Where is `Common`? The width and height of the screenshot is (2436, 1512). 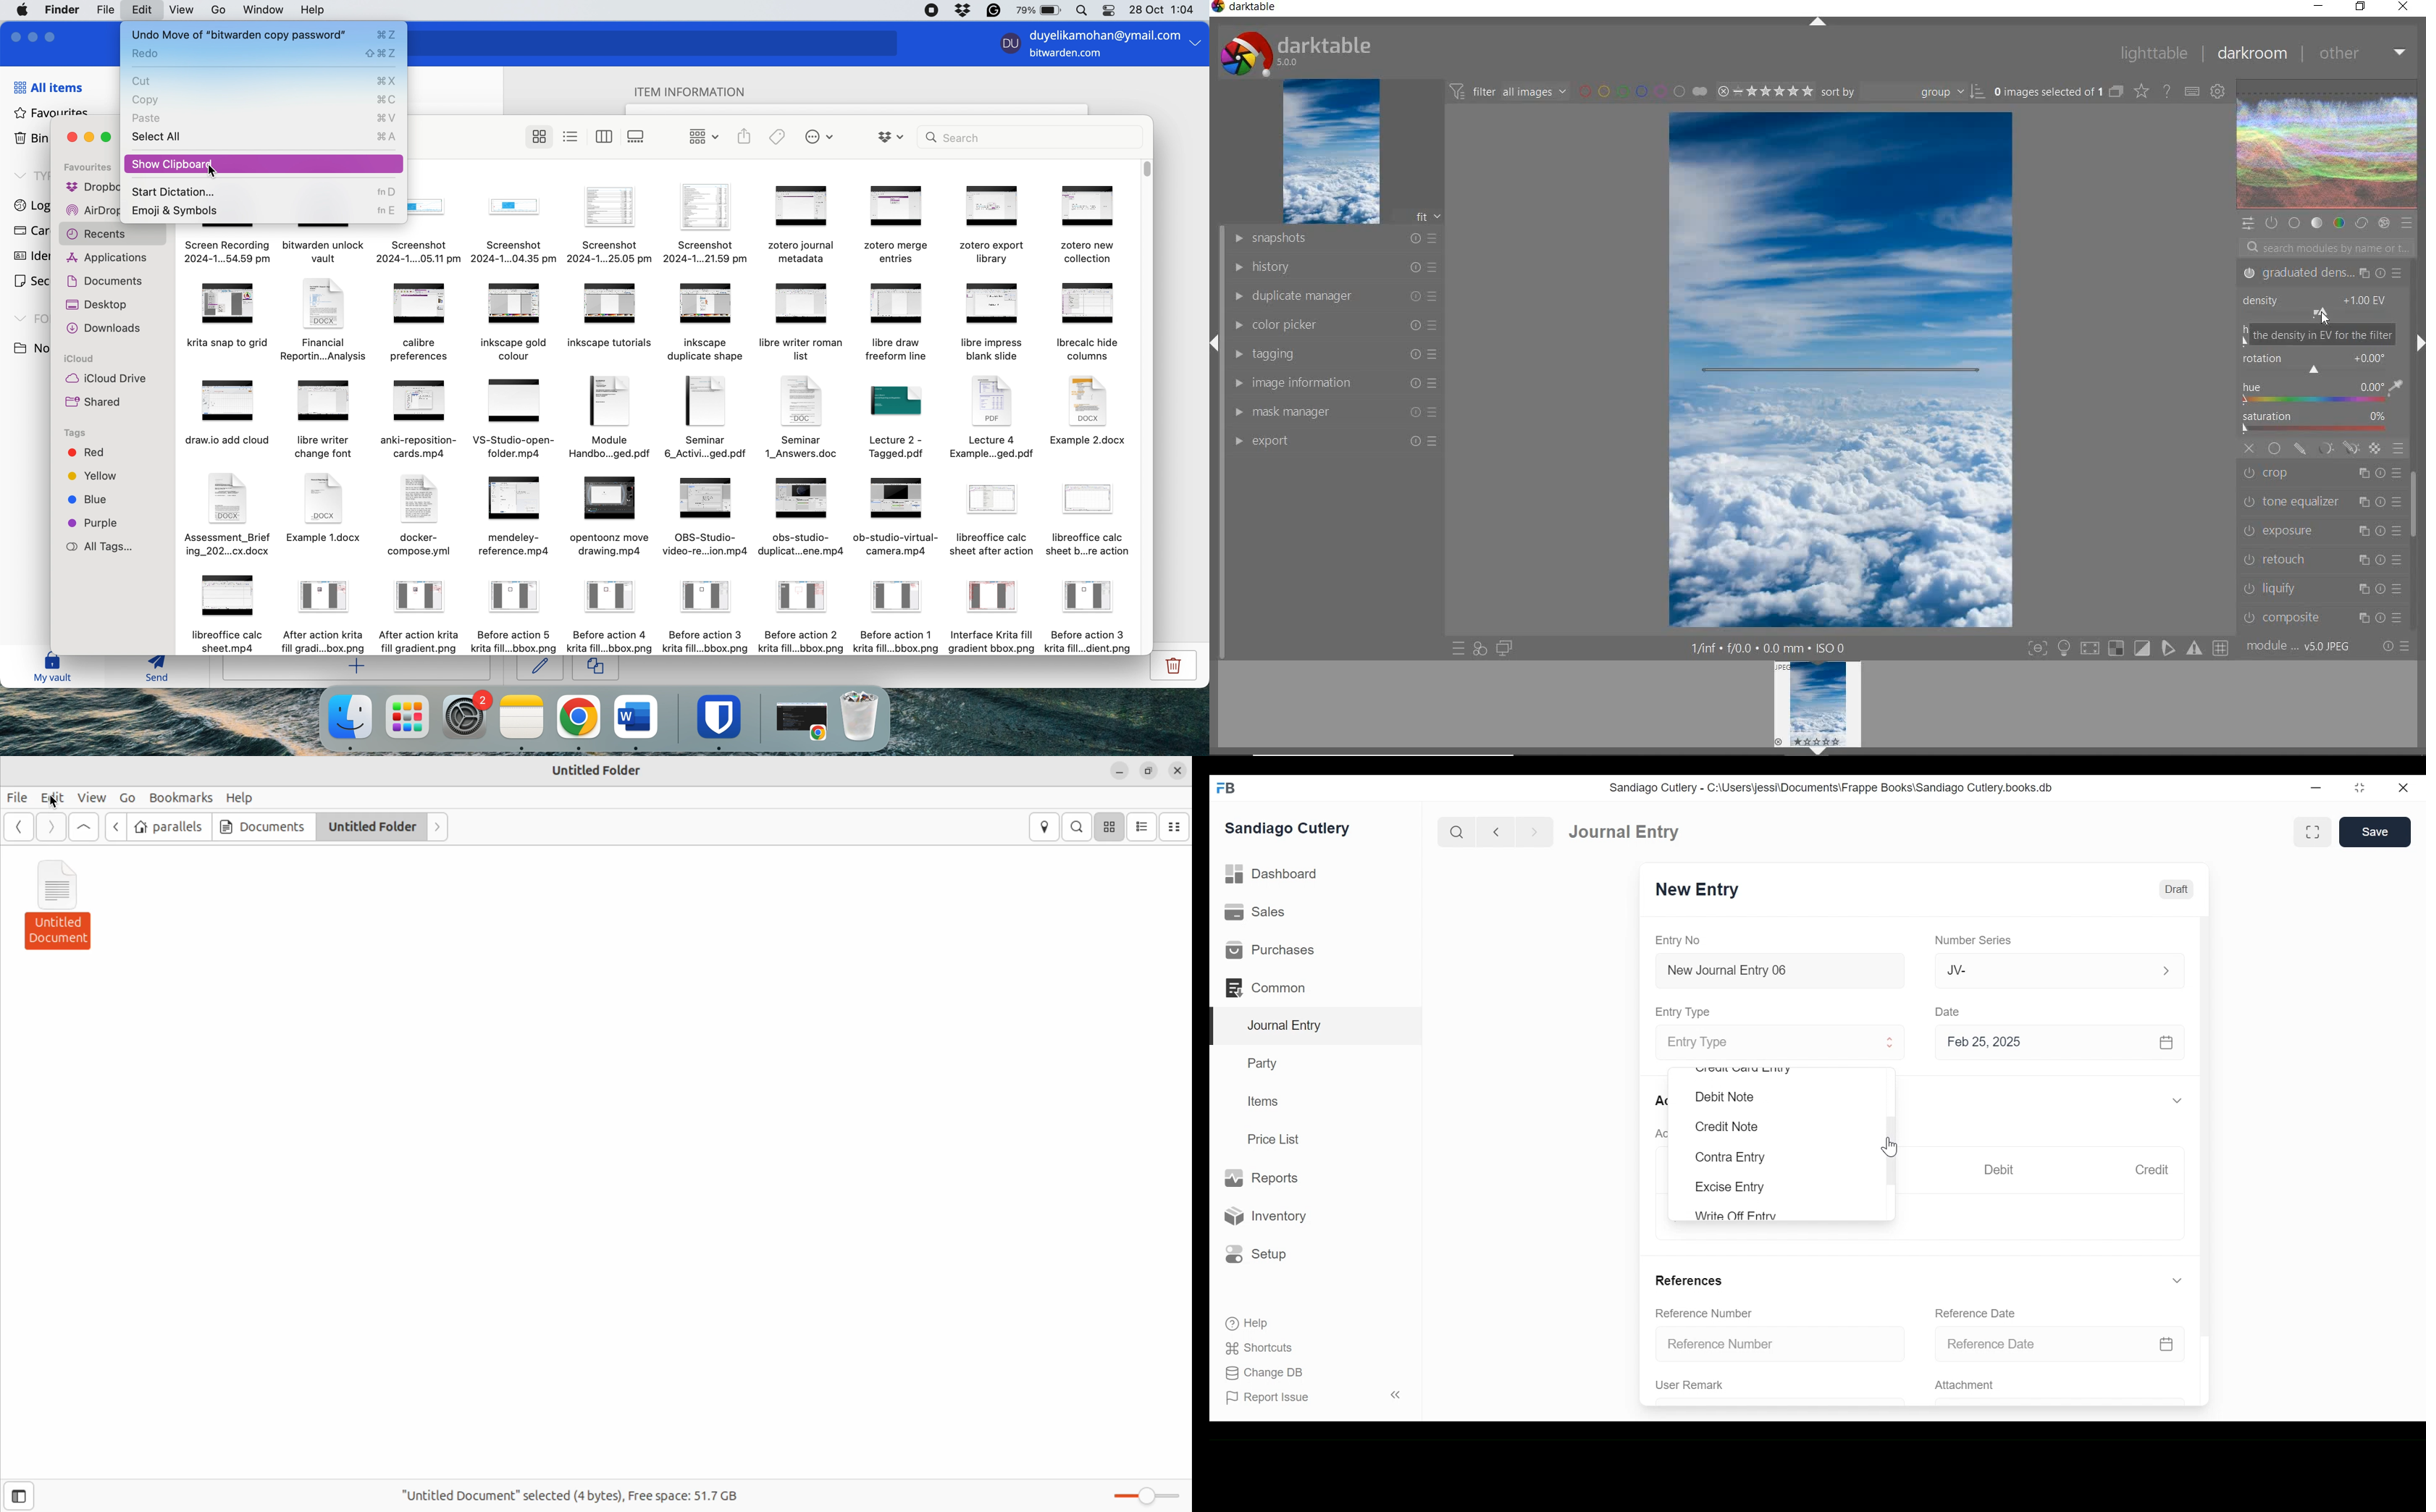
Common is located at coordinates (1272, 988).